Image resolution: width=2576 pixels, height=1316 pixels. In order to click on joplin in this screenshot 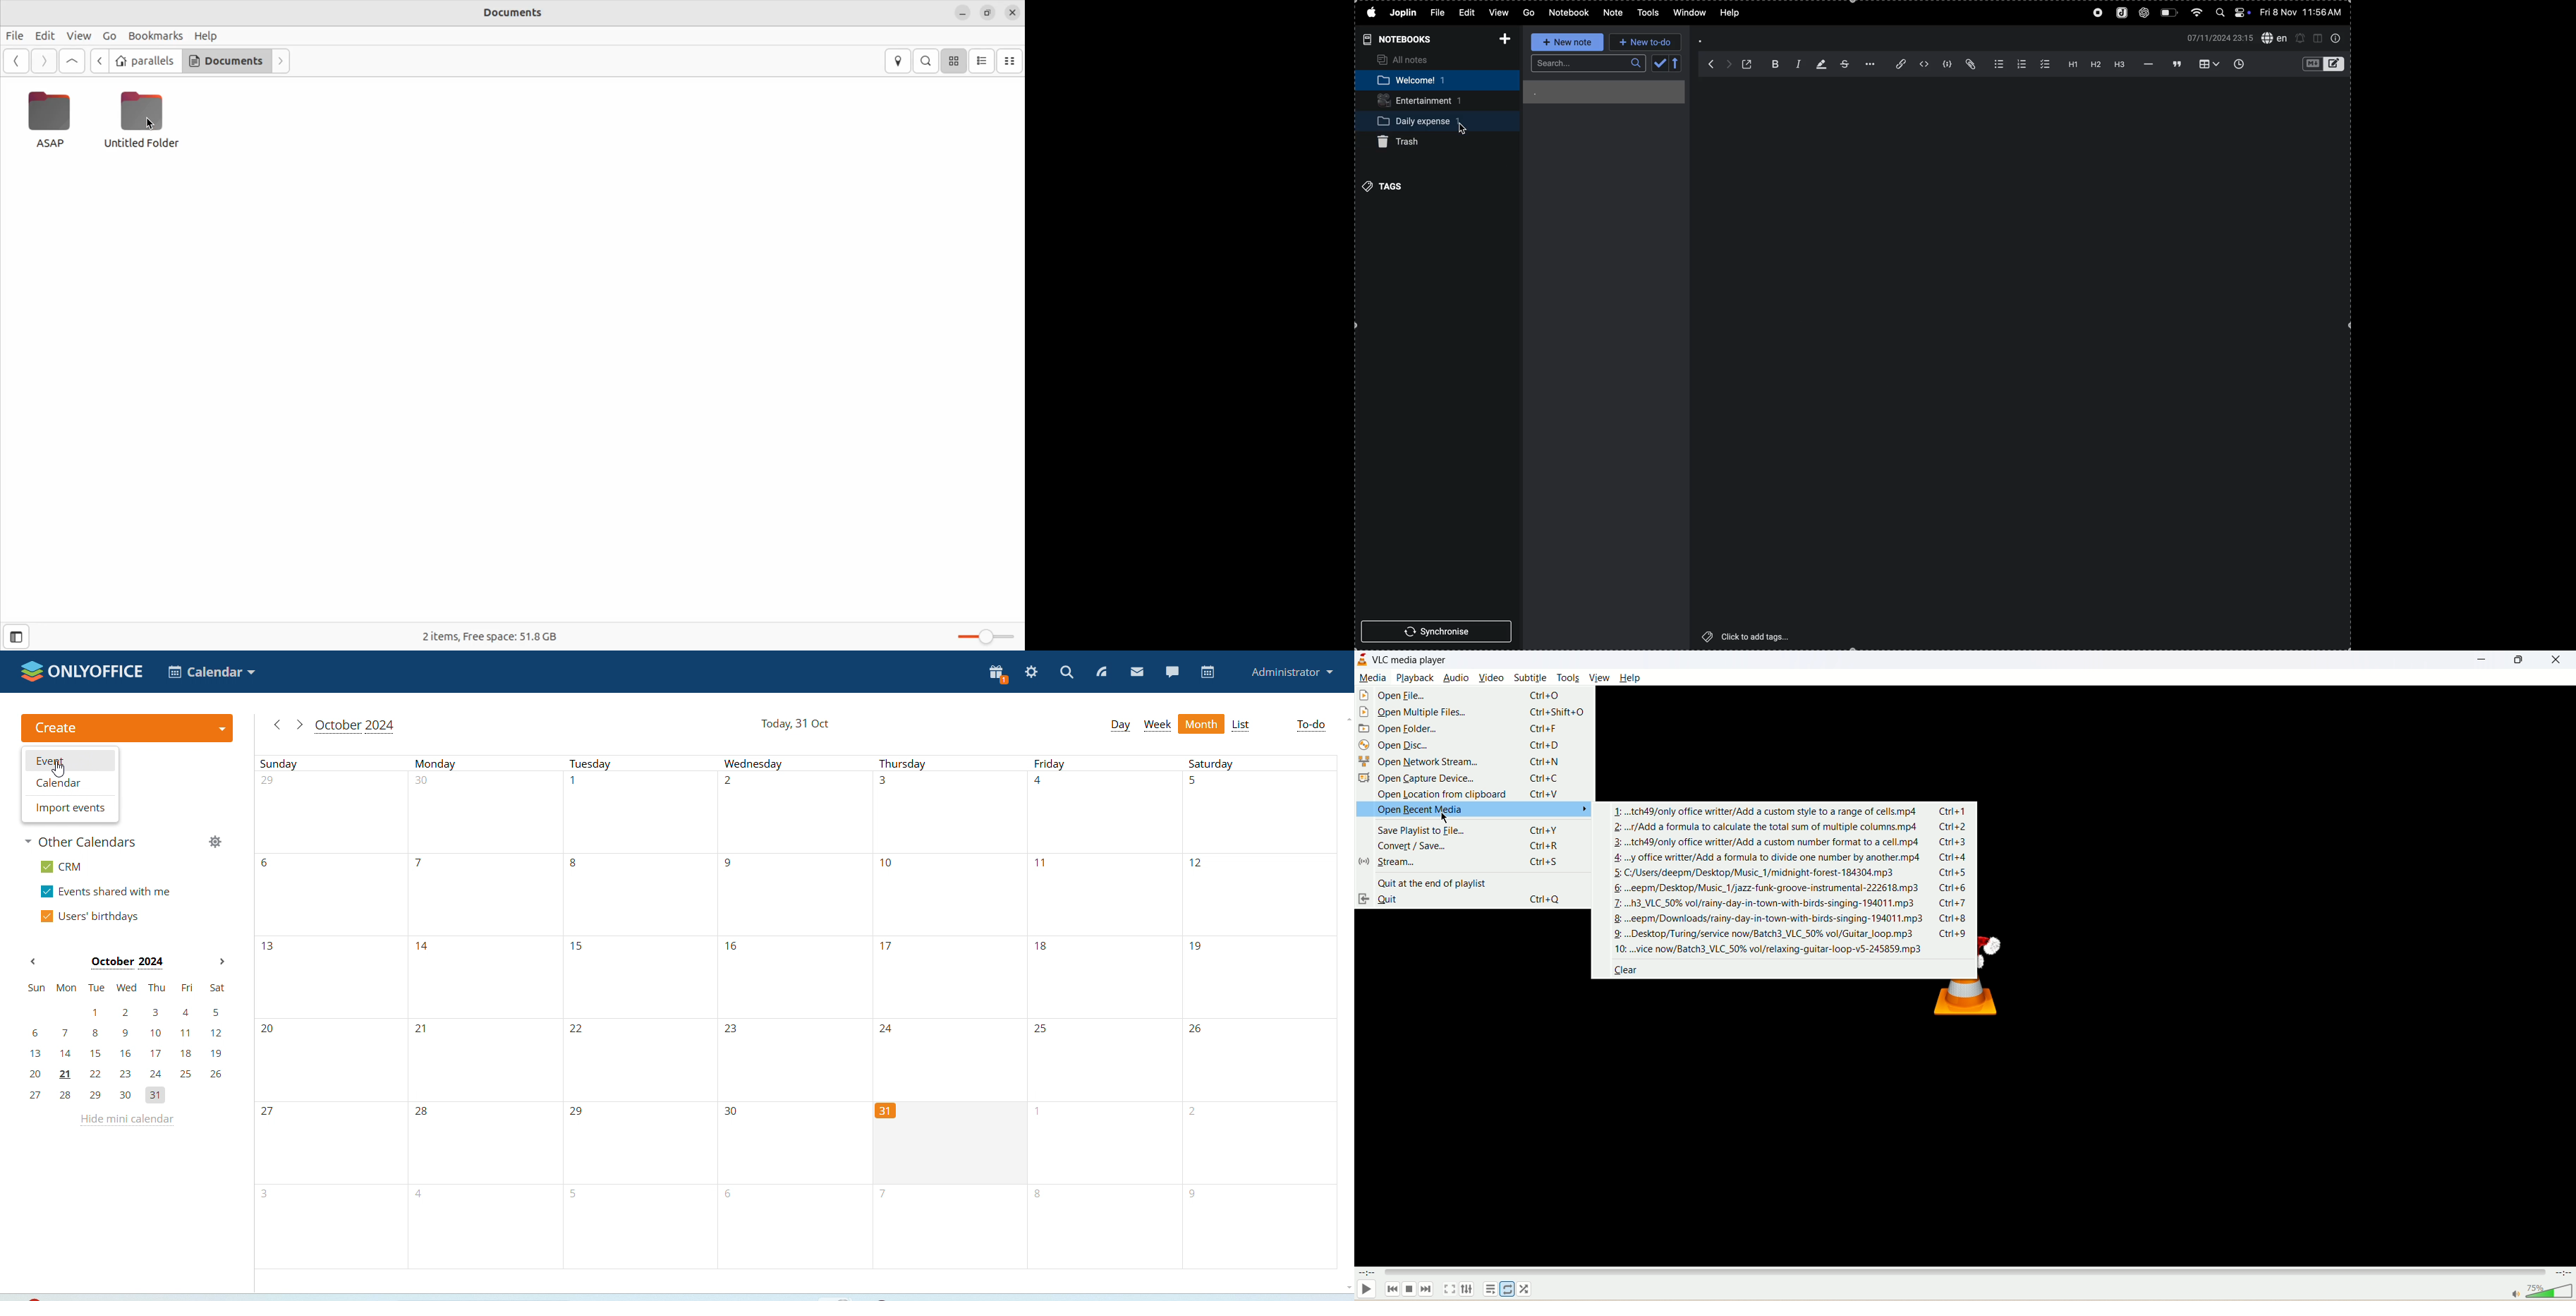, I will do `click(2120, 14)`.